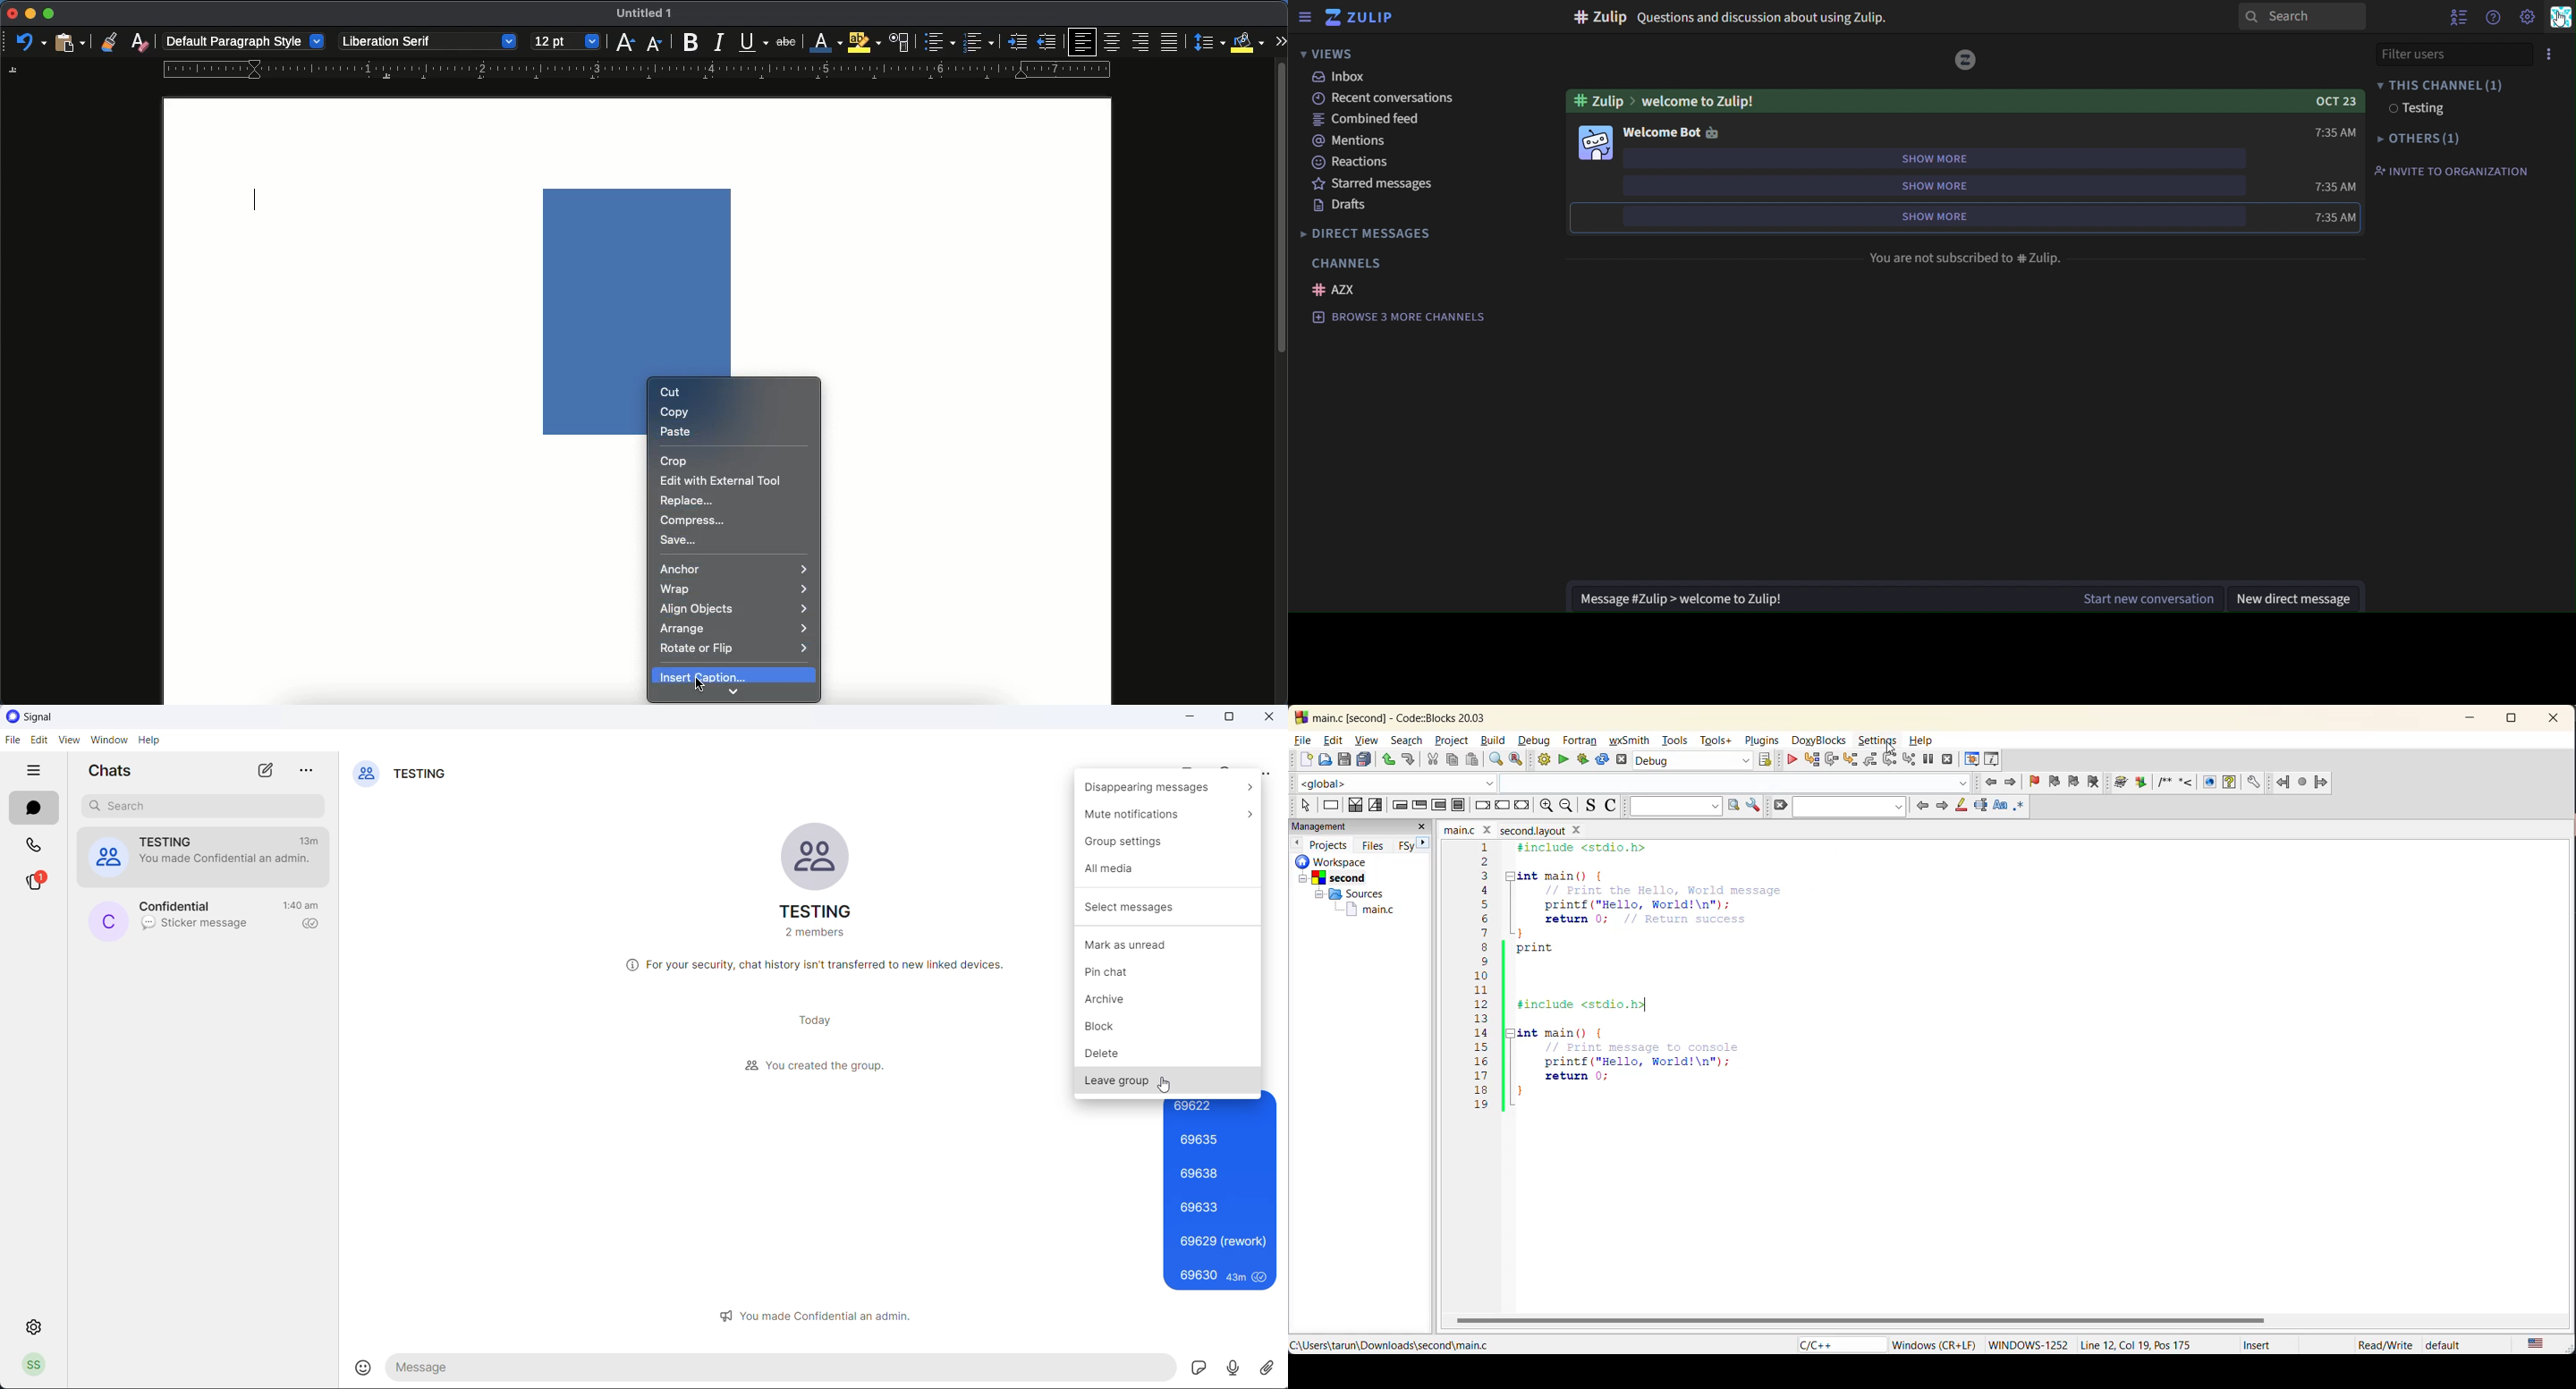 This screenshot has height=1400, width=2576. What do you see at coordinates (2452, 171) in the screenshot?
I see `invite to organization` at bounding box center [2452, 171].